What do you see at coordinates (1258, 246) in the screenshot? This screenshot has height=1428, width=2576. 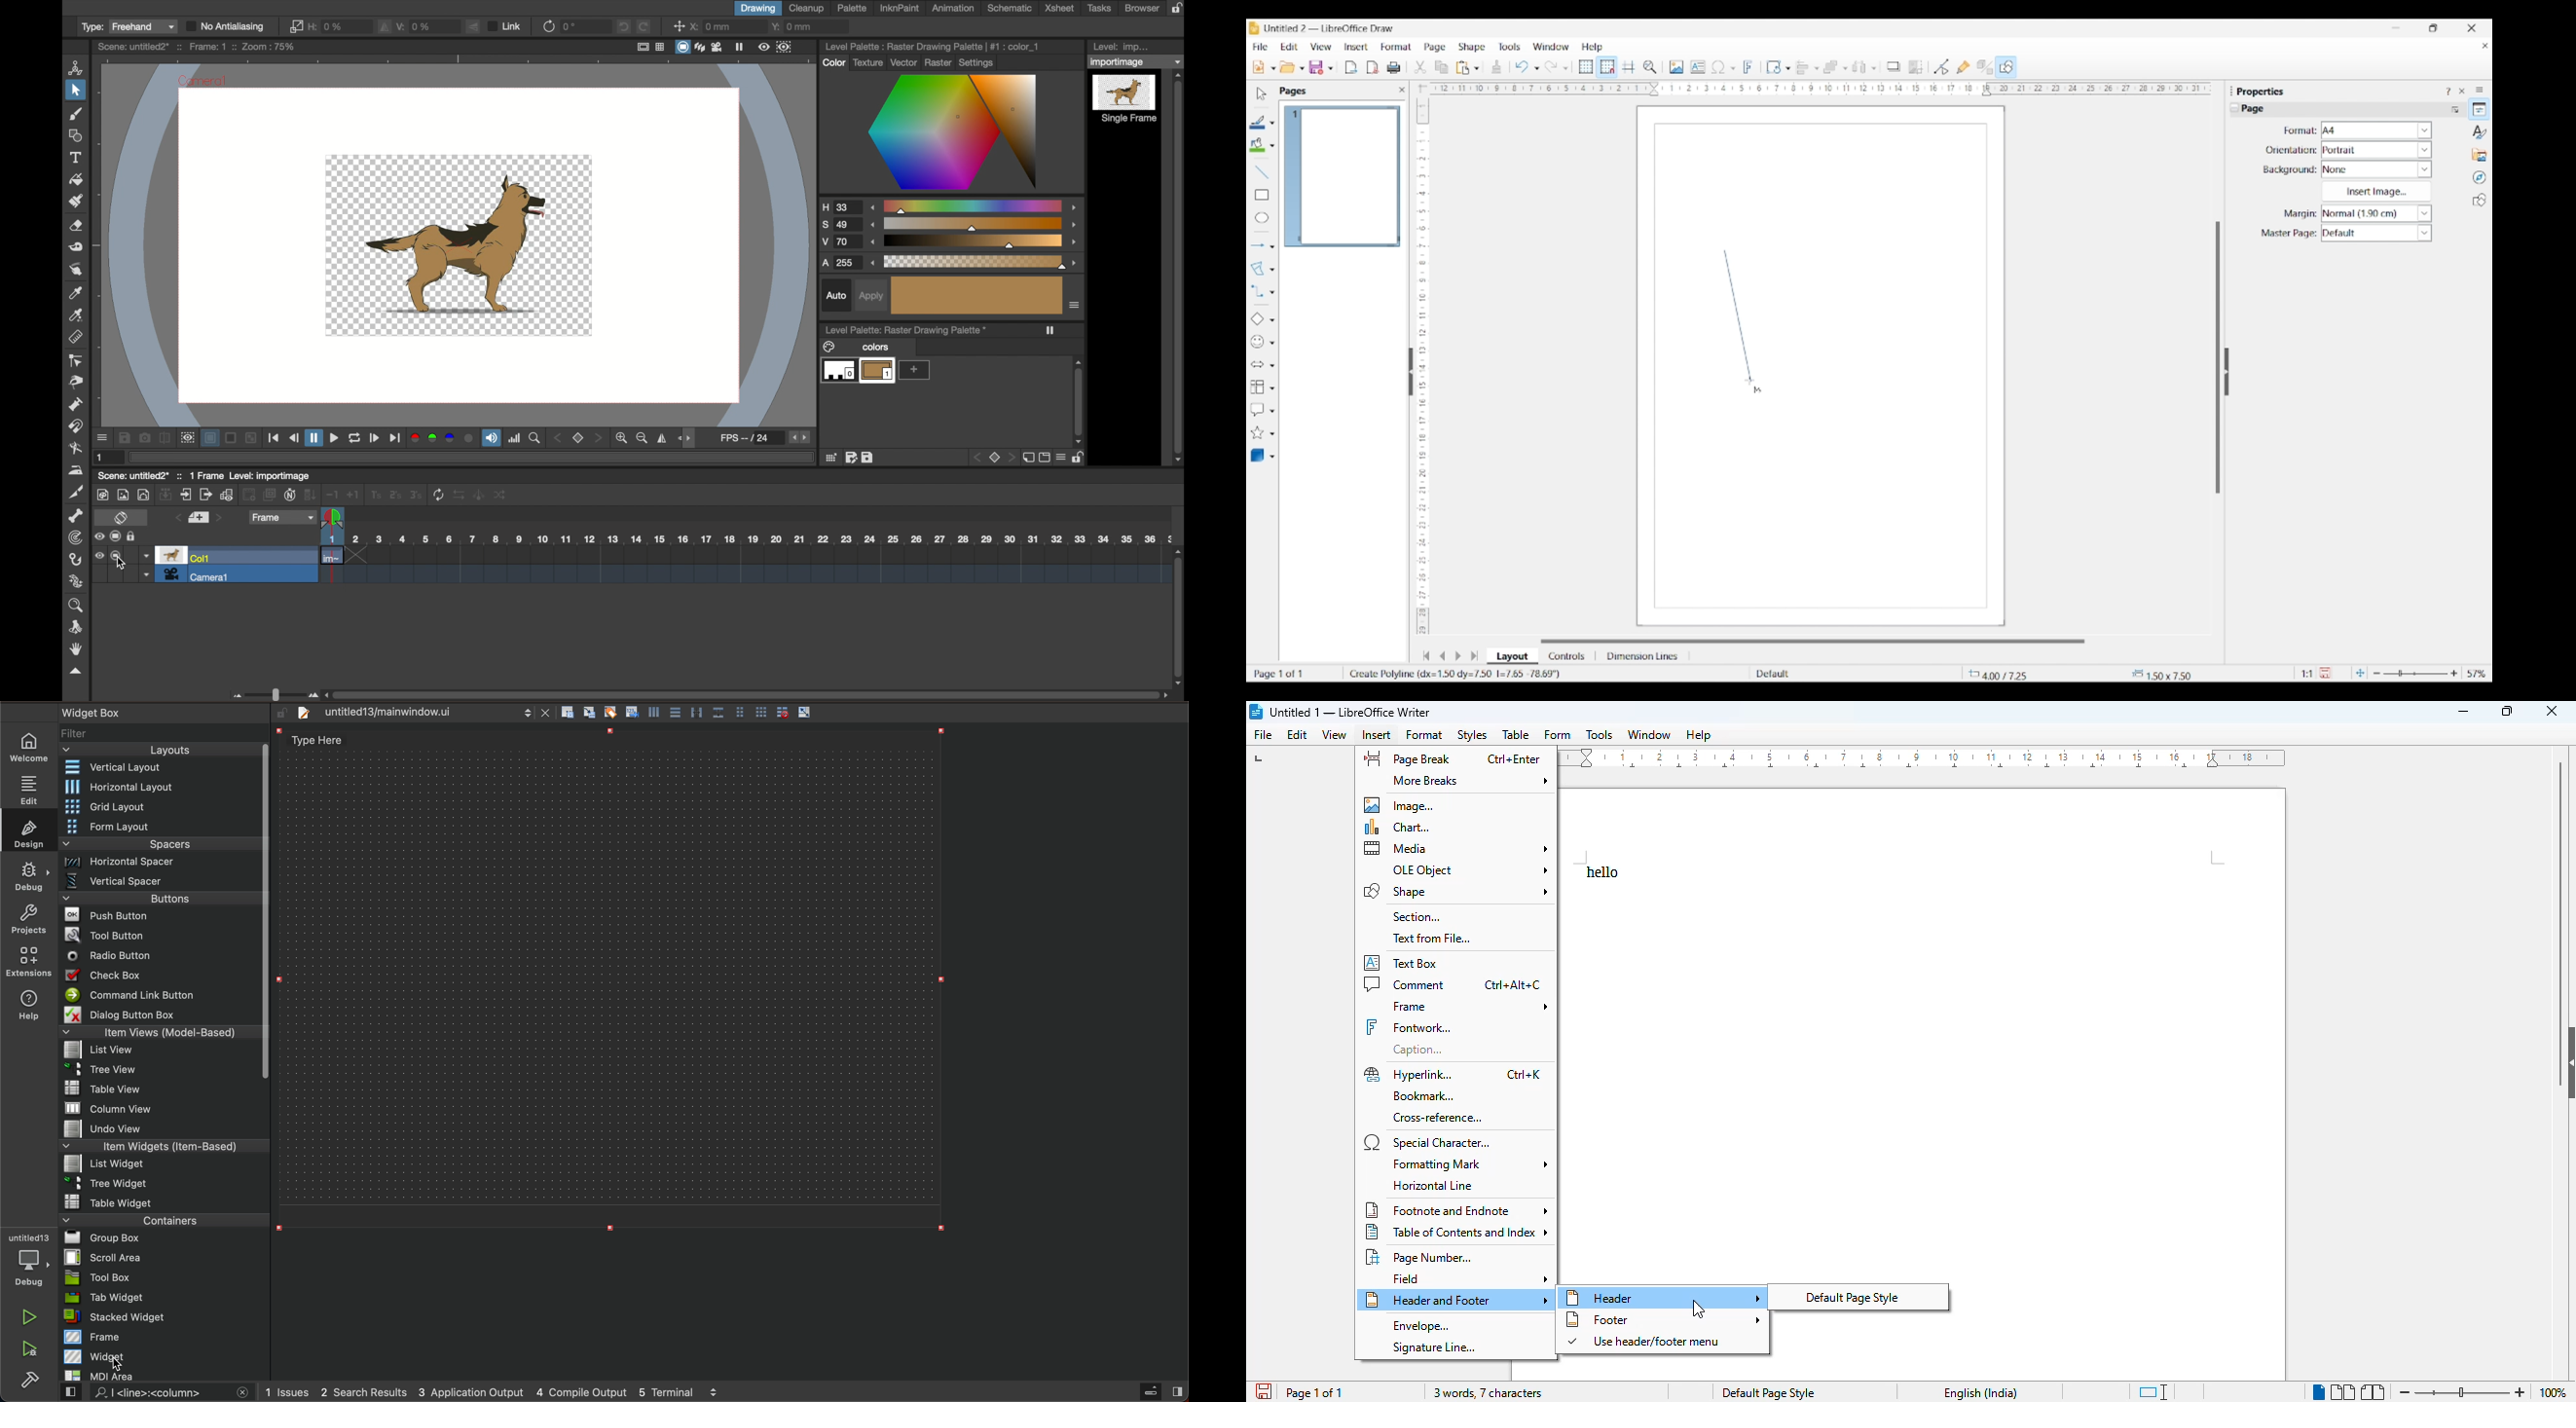 I see `Selected arrow` at bounding box center [1258, 246].